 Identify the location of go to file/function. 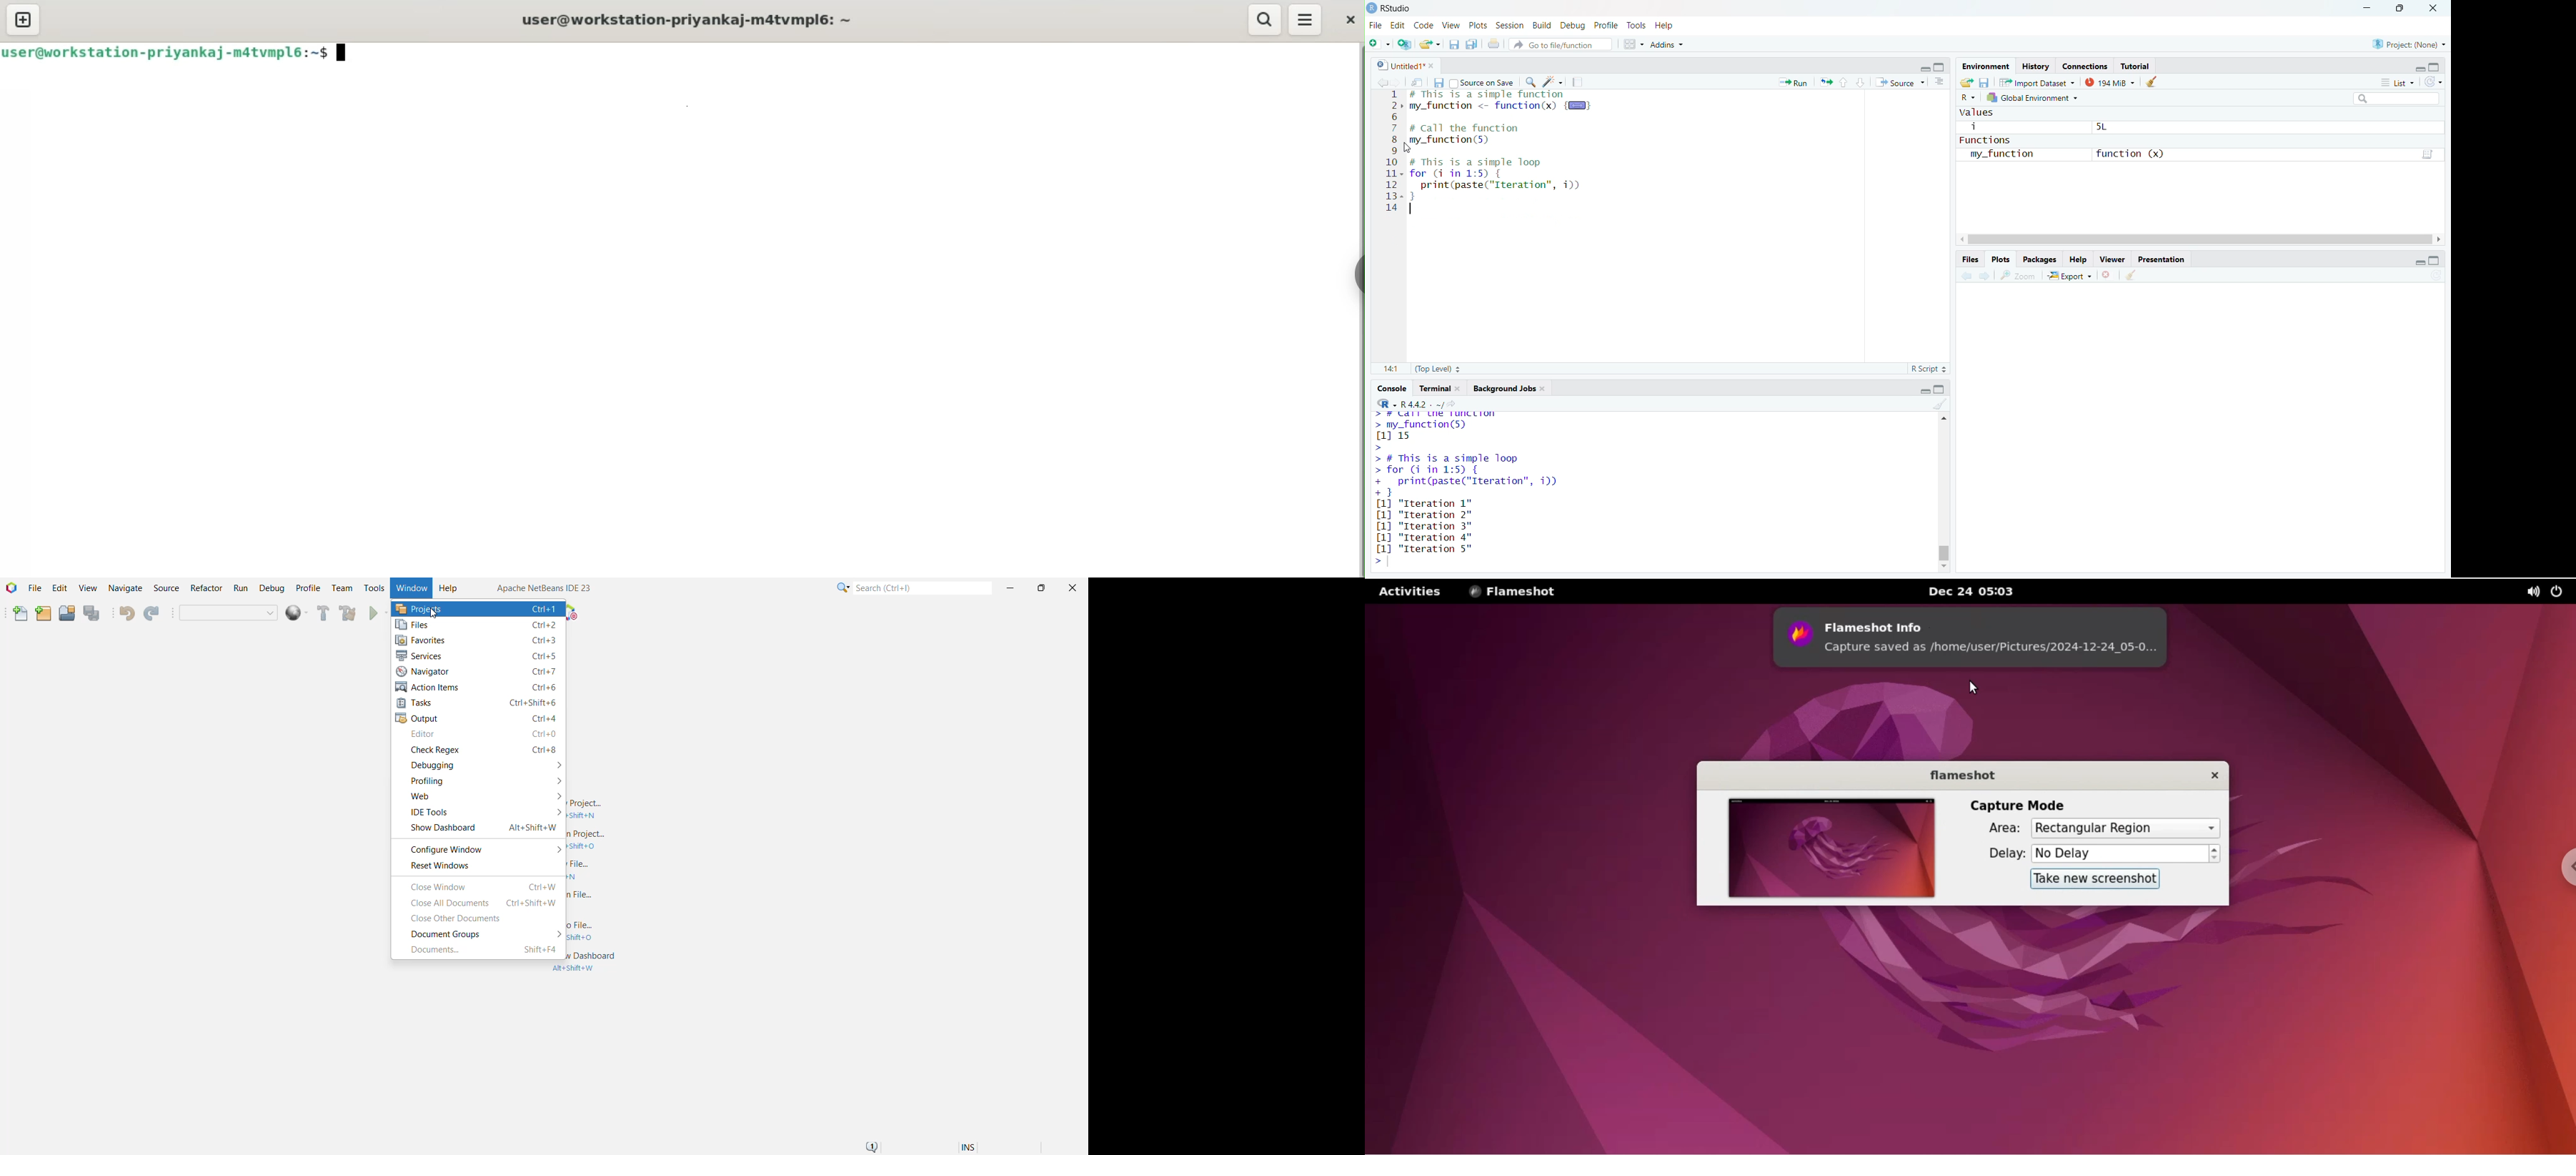
(1561, 43).